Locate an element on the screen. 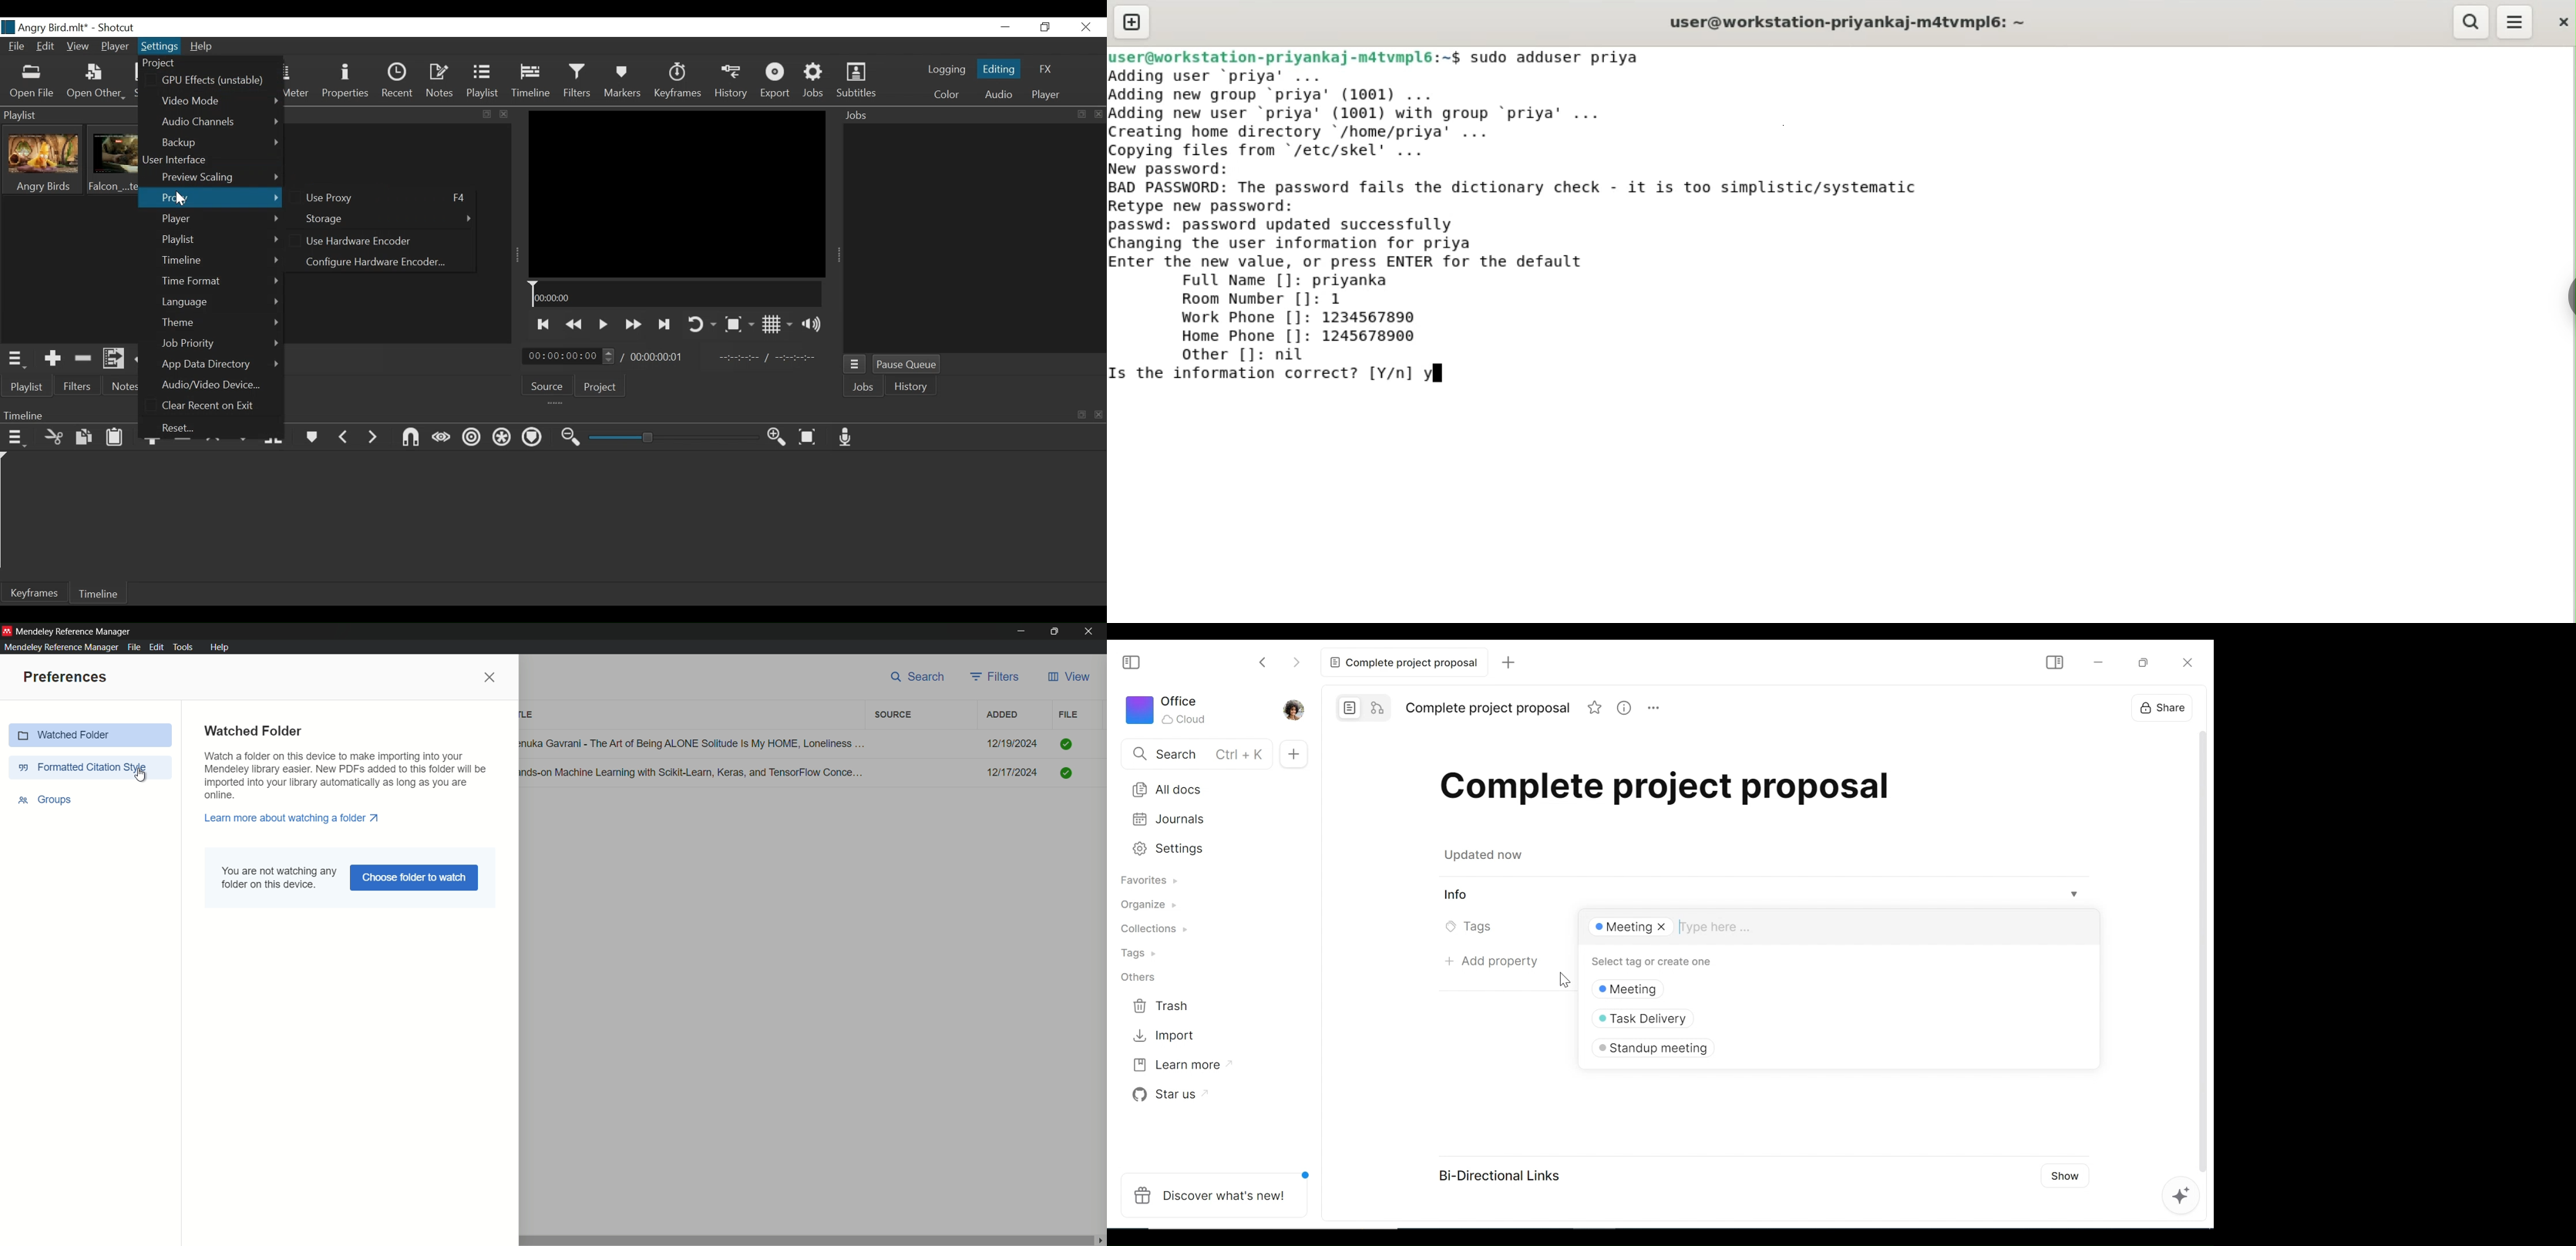 The width and height of the screenshot is (2576, 1260). Jobs Panel is located at coordinates (975, 239).